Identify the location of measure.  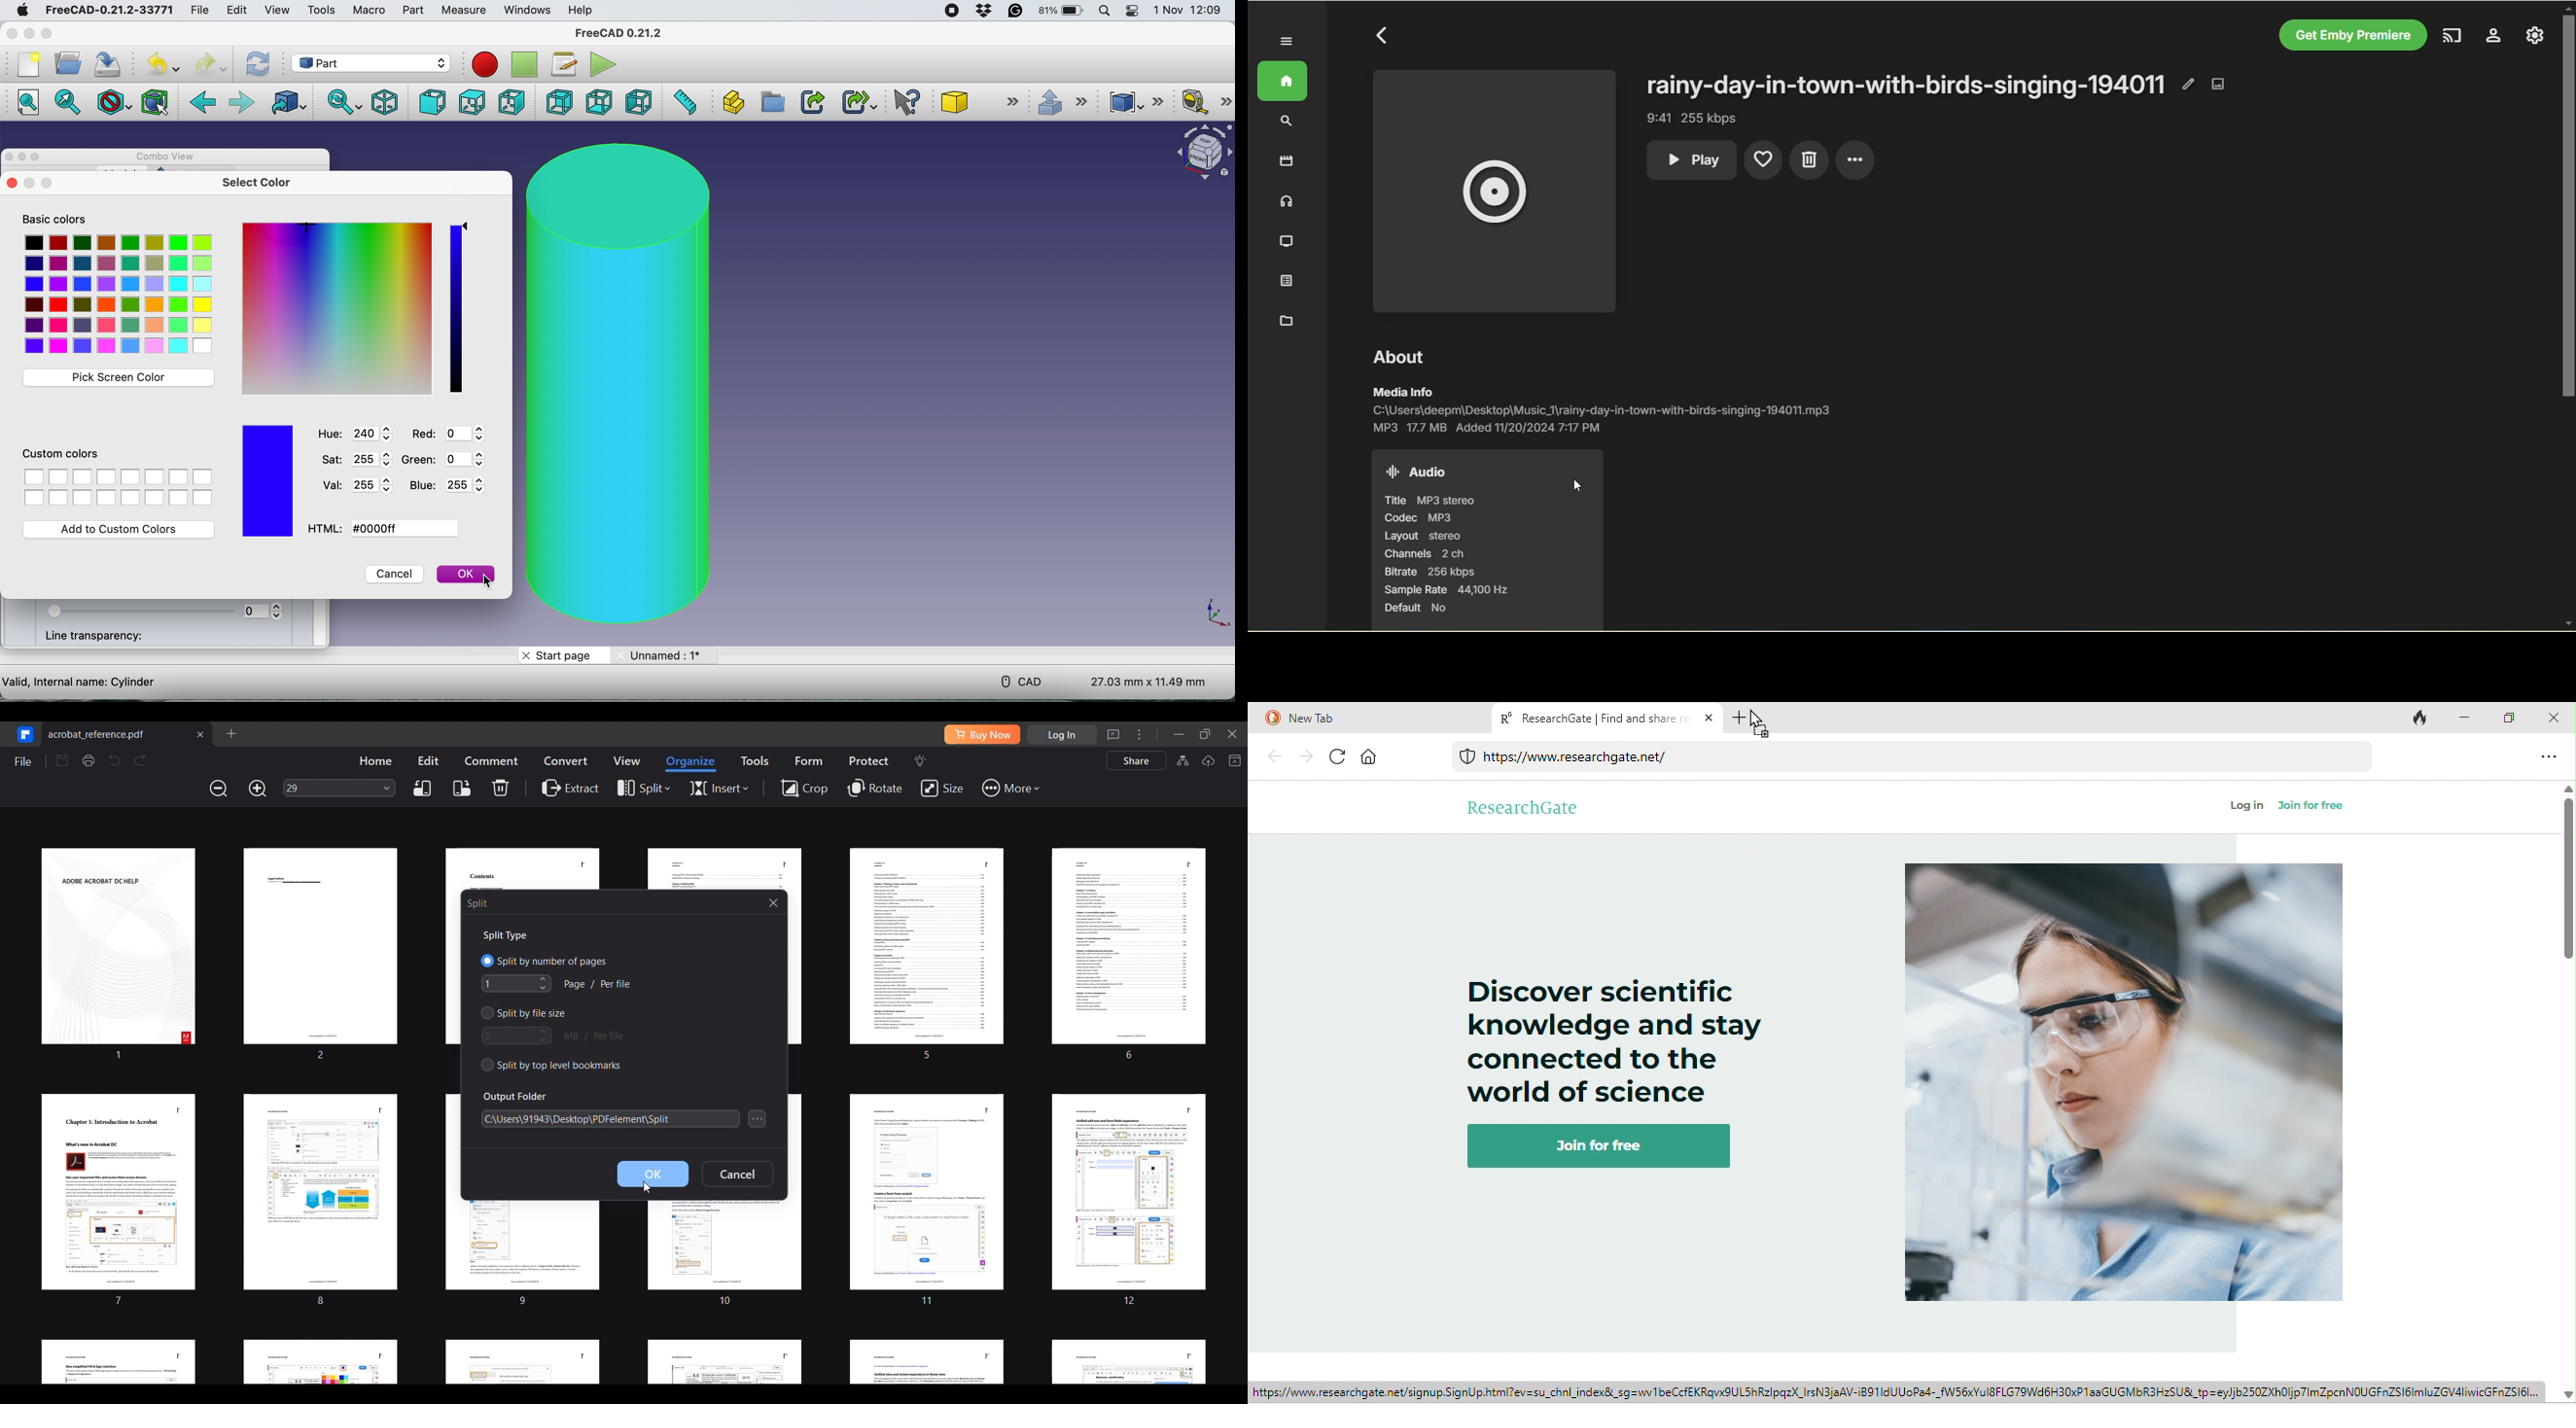
(465, 11).